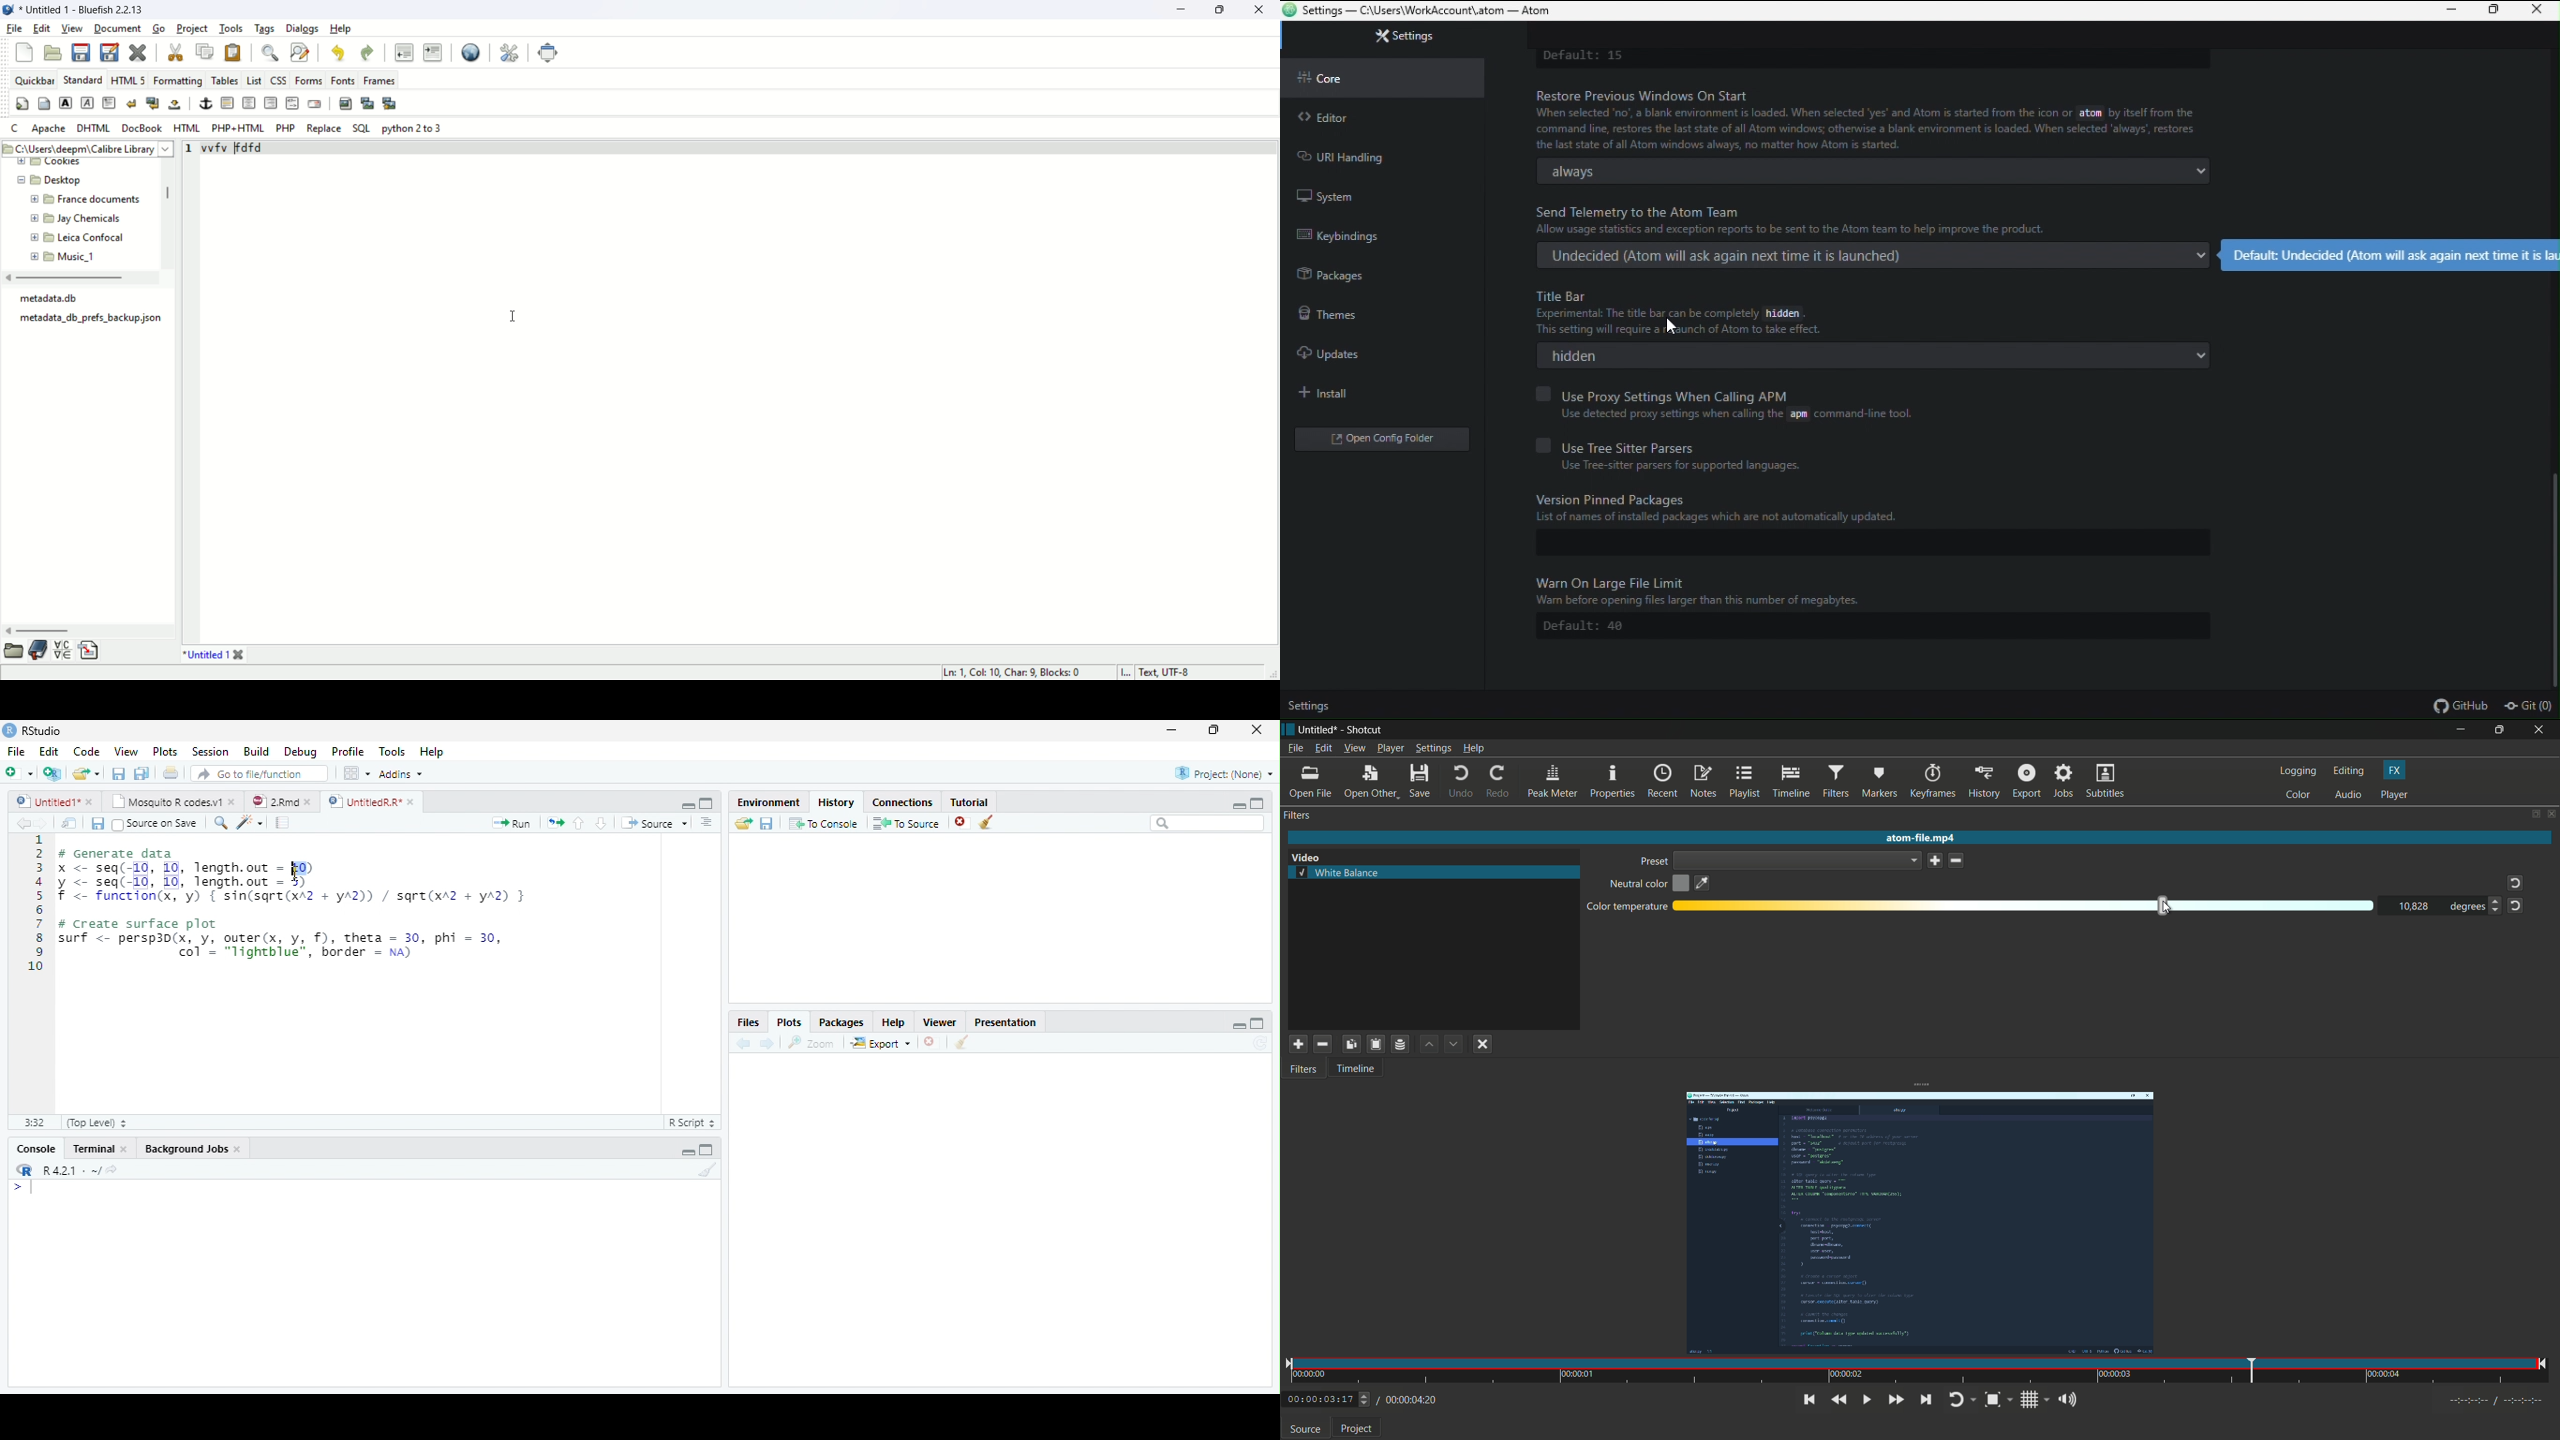  Describe the element at coordinates (1311, 781) in the screenshot. I see `open file` at that location.